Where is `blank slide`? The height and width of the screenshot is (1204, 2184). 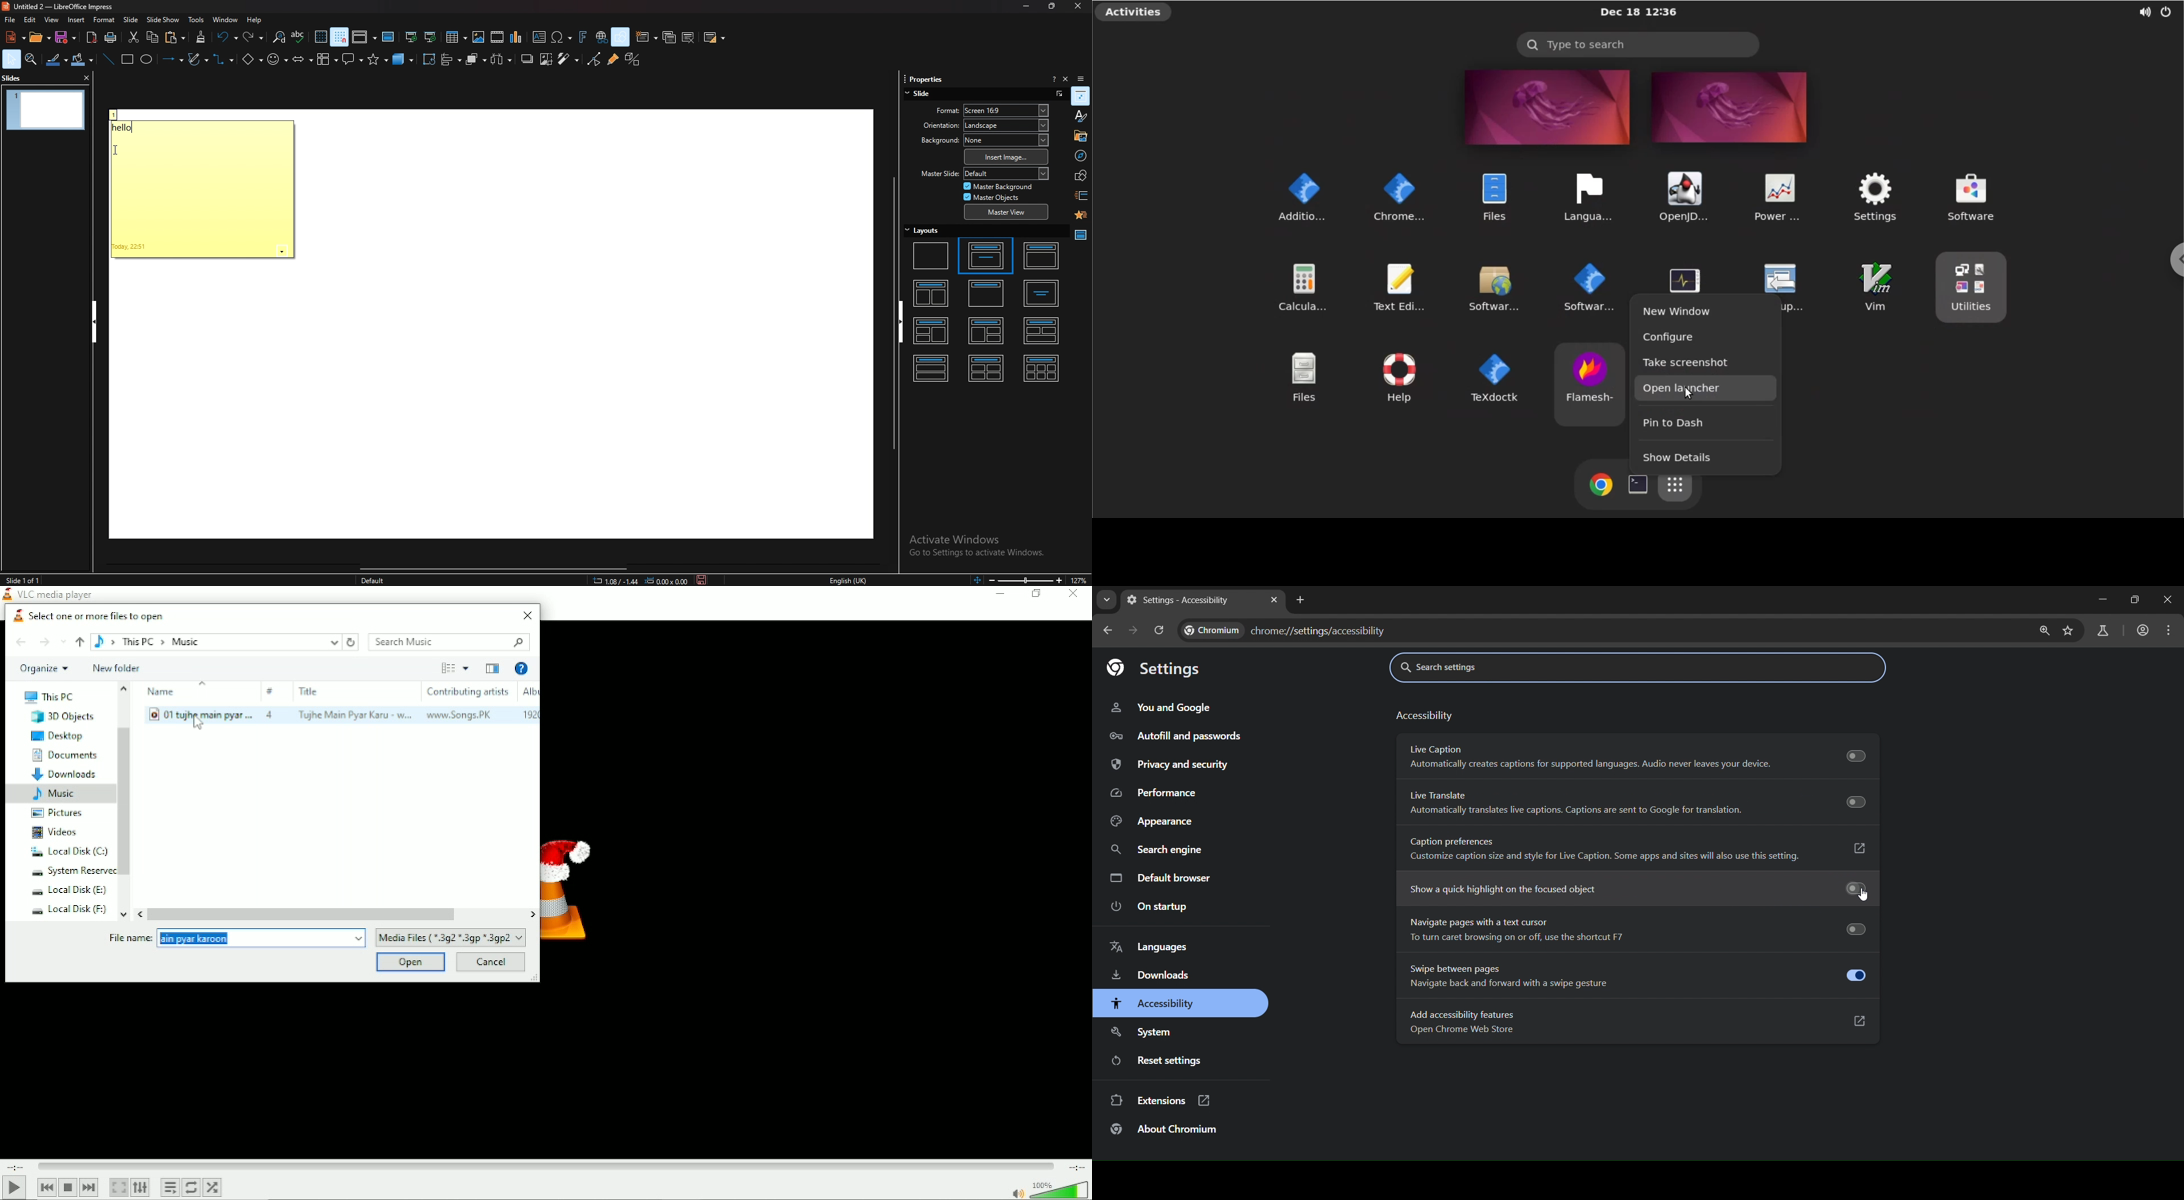
blank slide is located at coordinates (932, 255).